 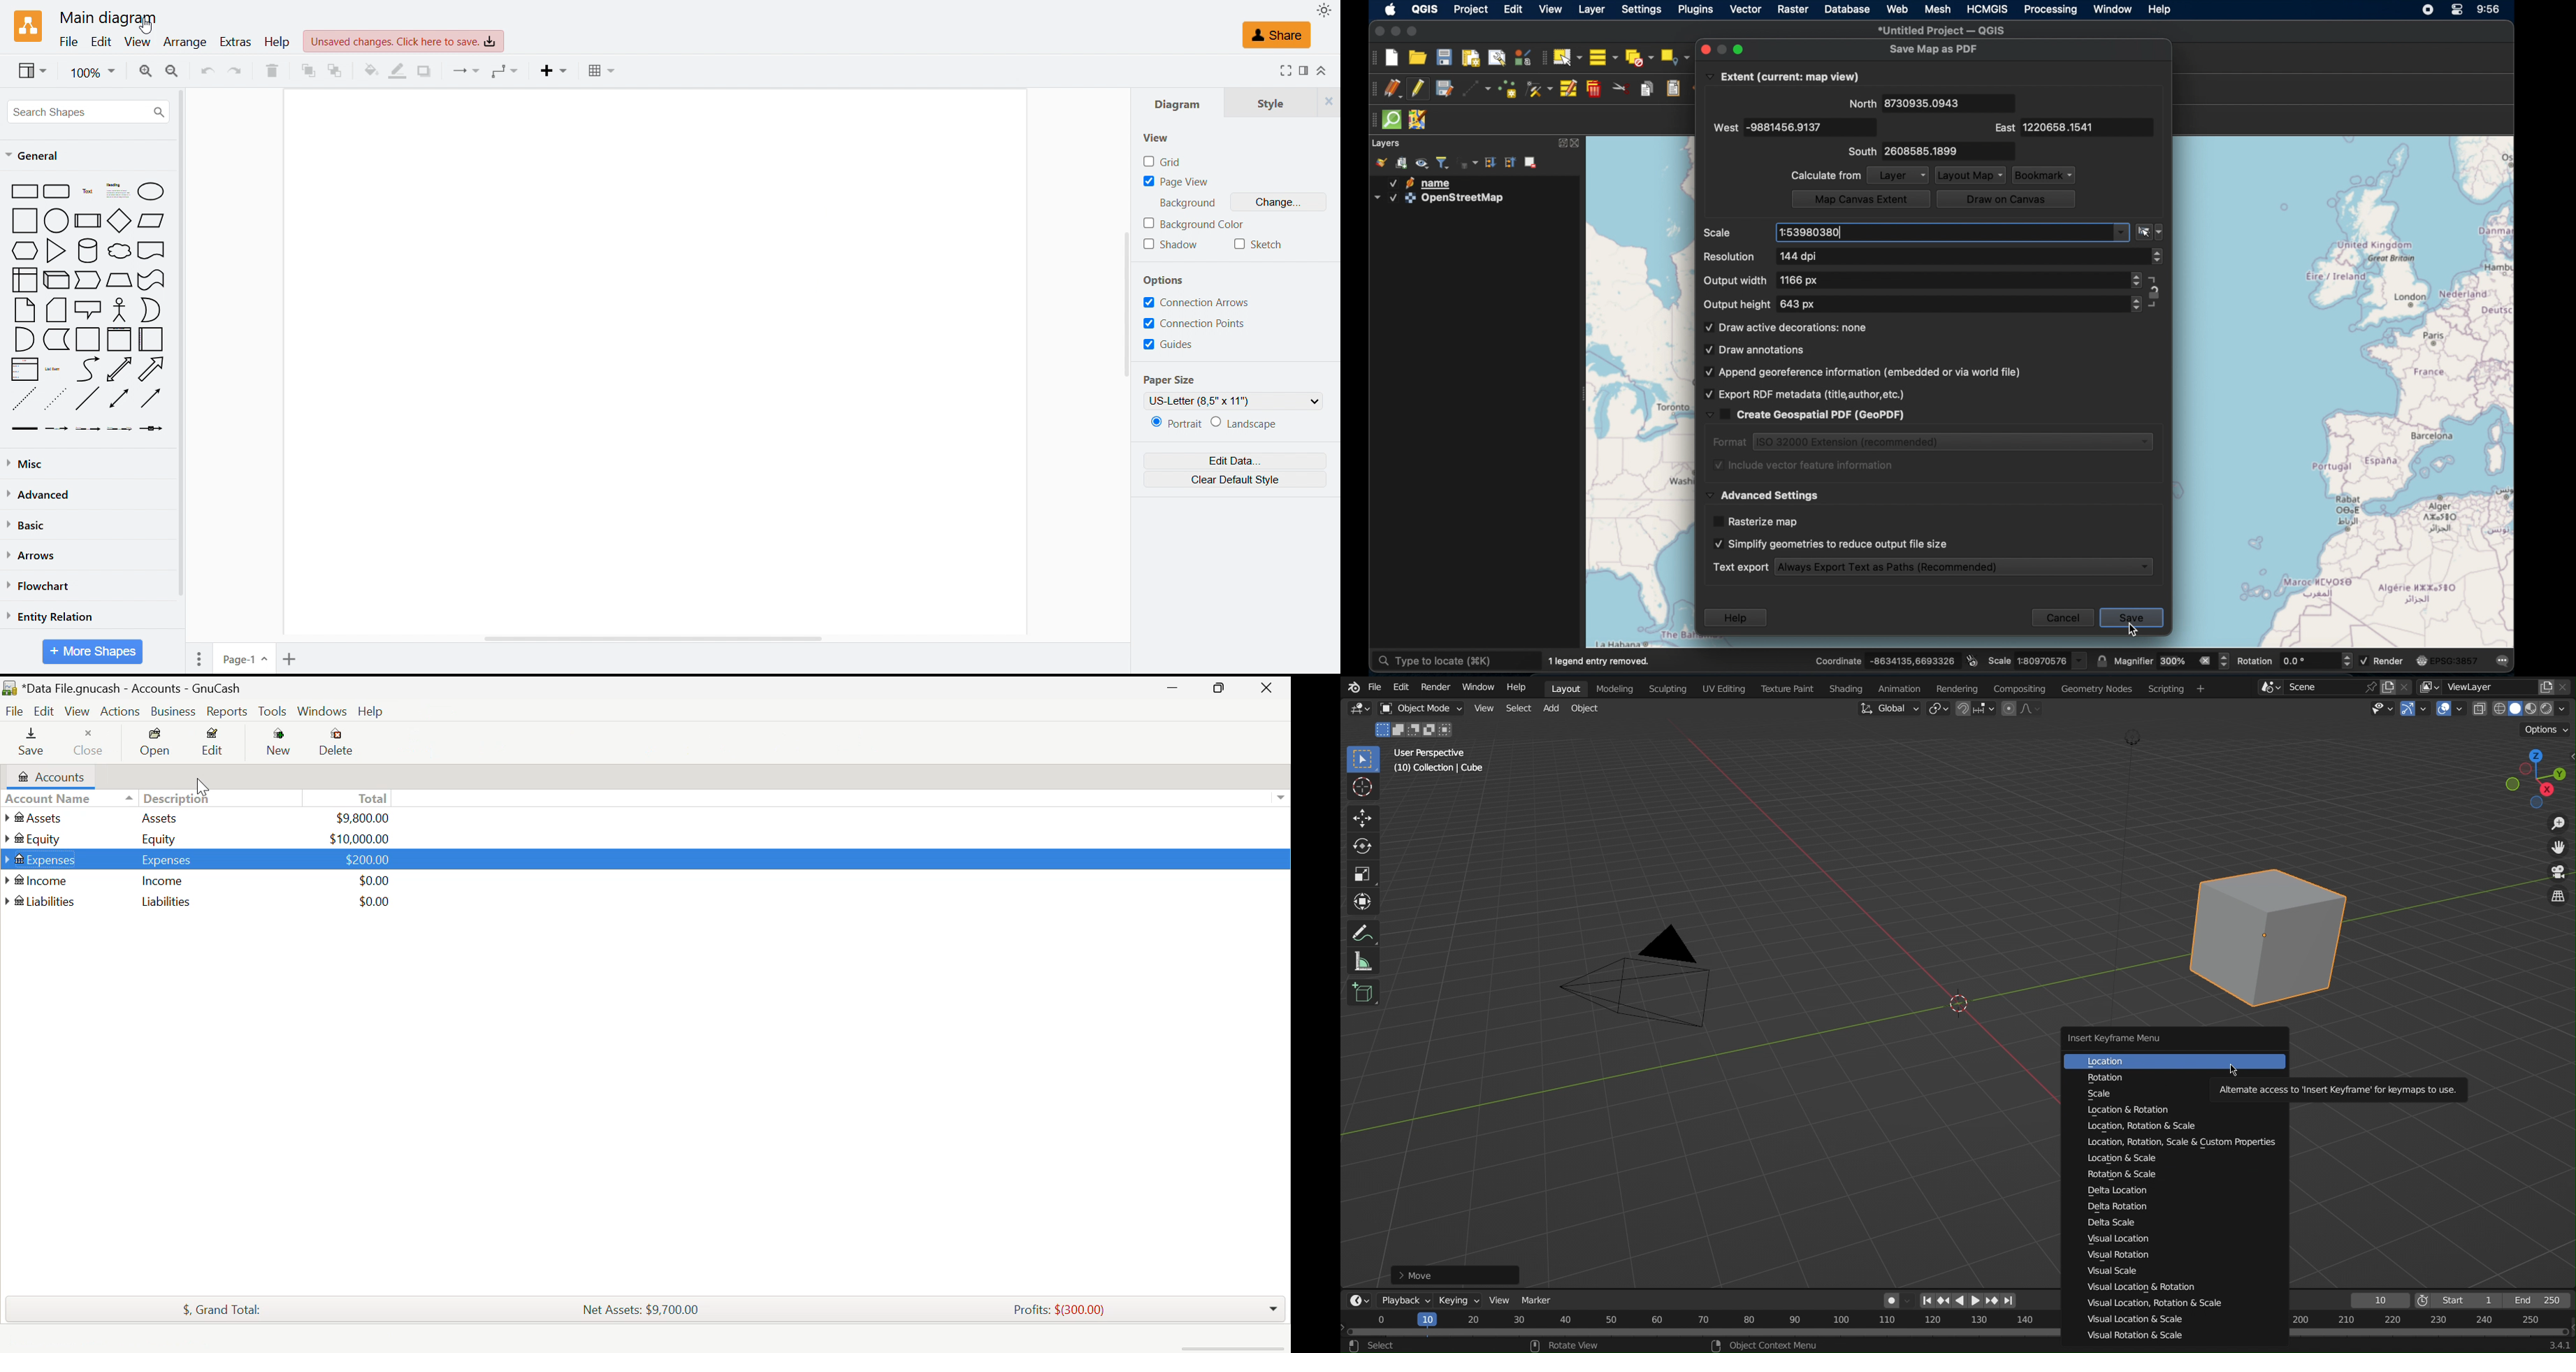 What do you see at coordinates (1221, 688) in the screenshot?
I see `Minimize Window` at bounding box center [1221, 688].